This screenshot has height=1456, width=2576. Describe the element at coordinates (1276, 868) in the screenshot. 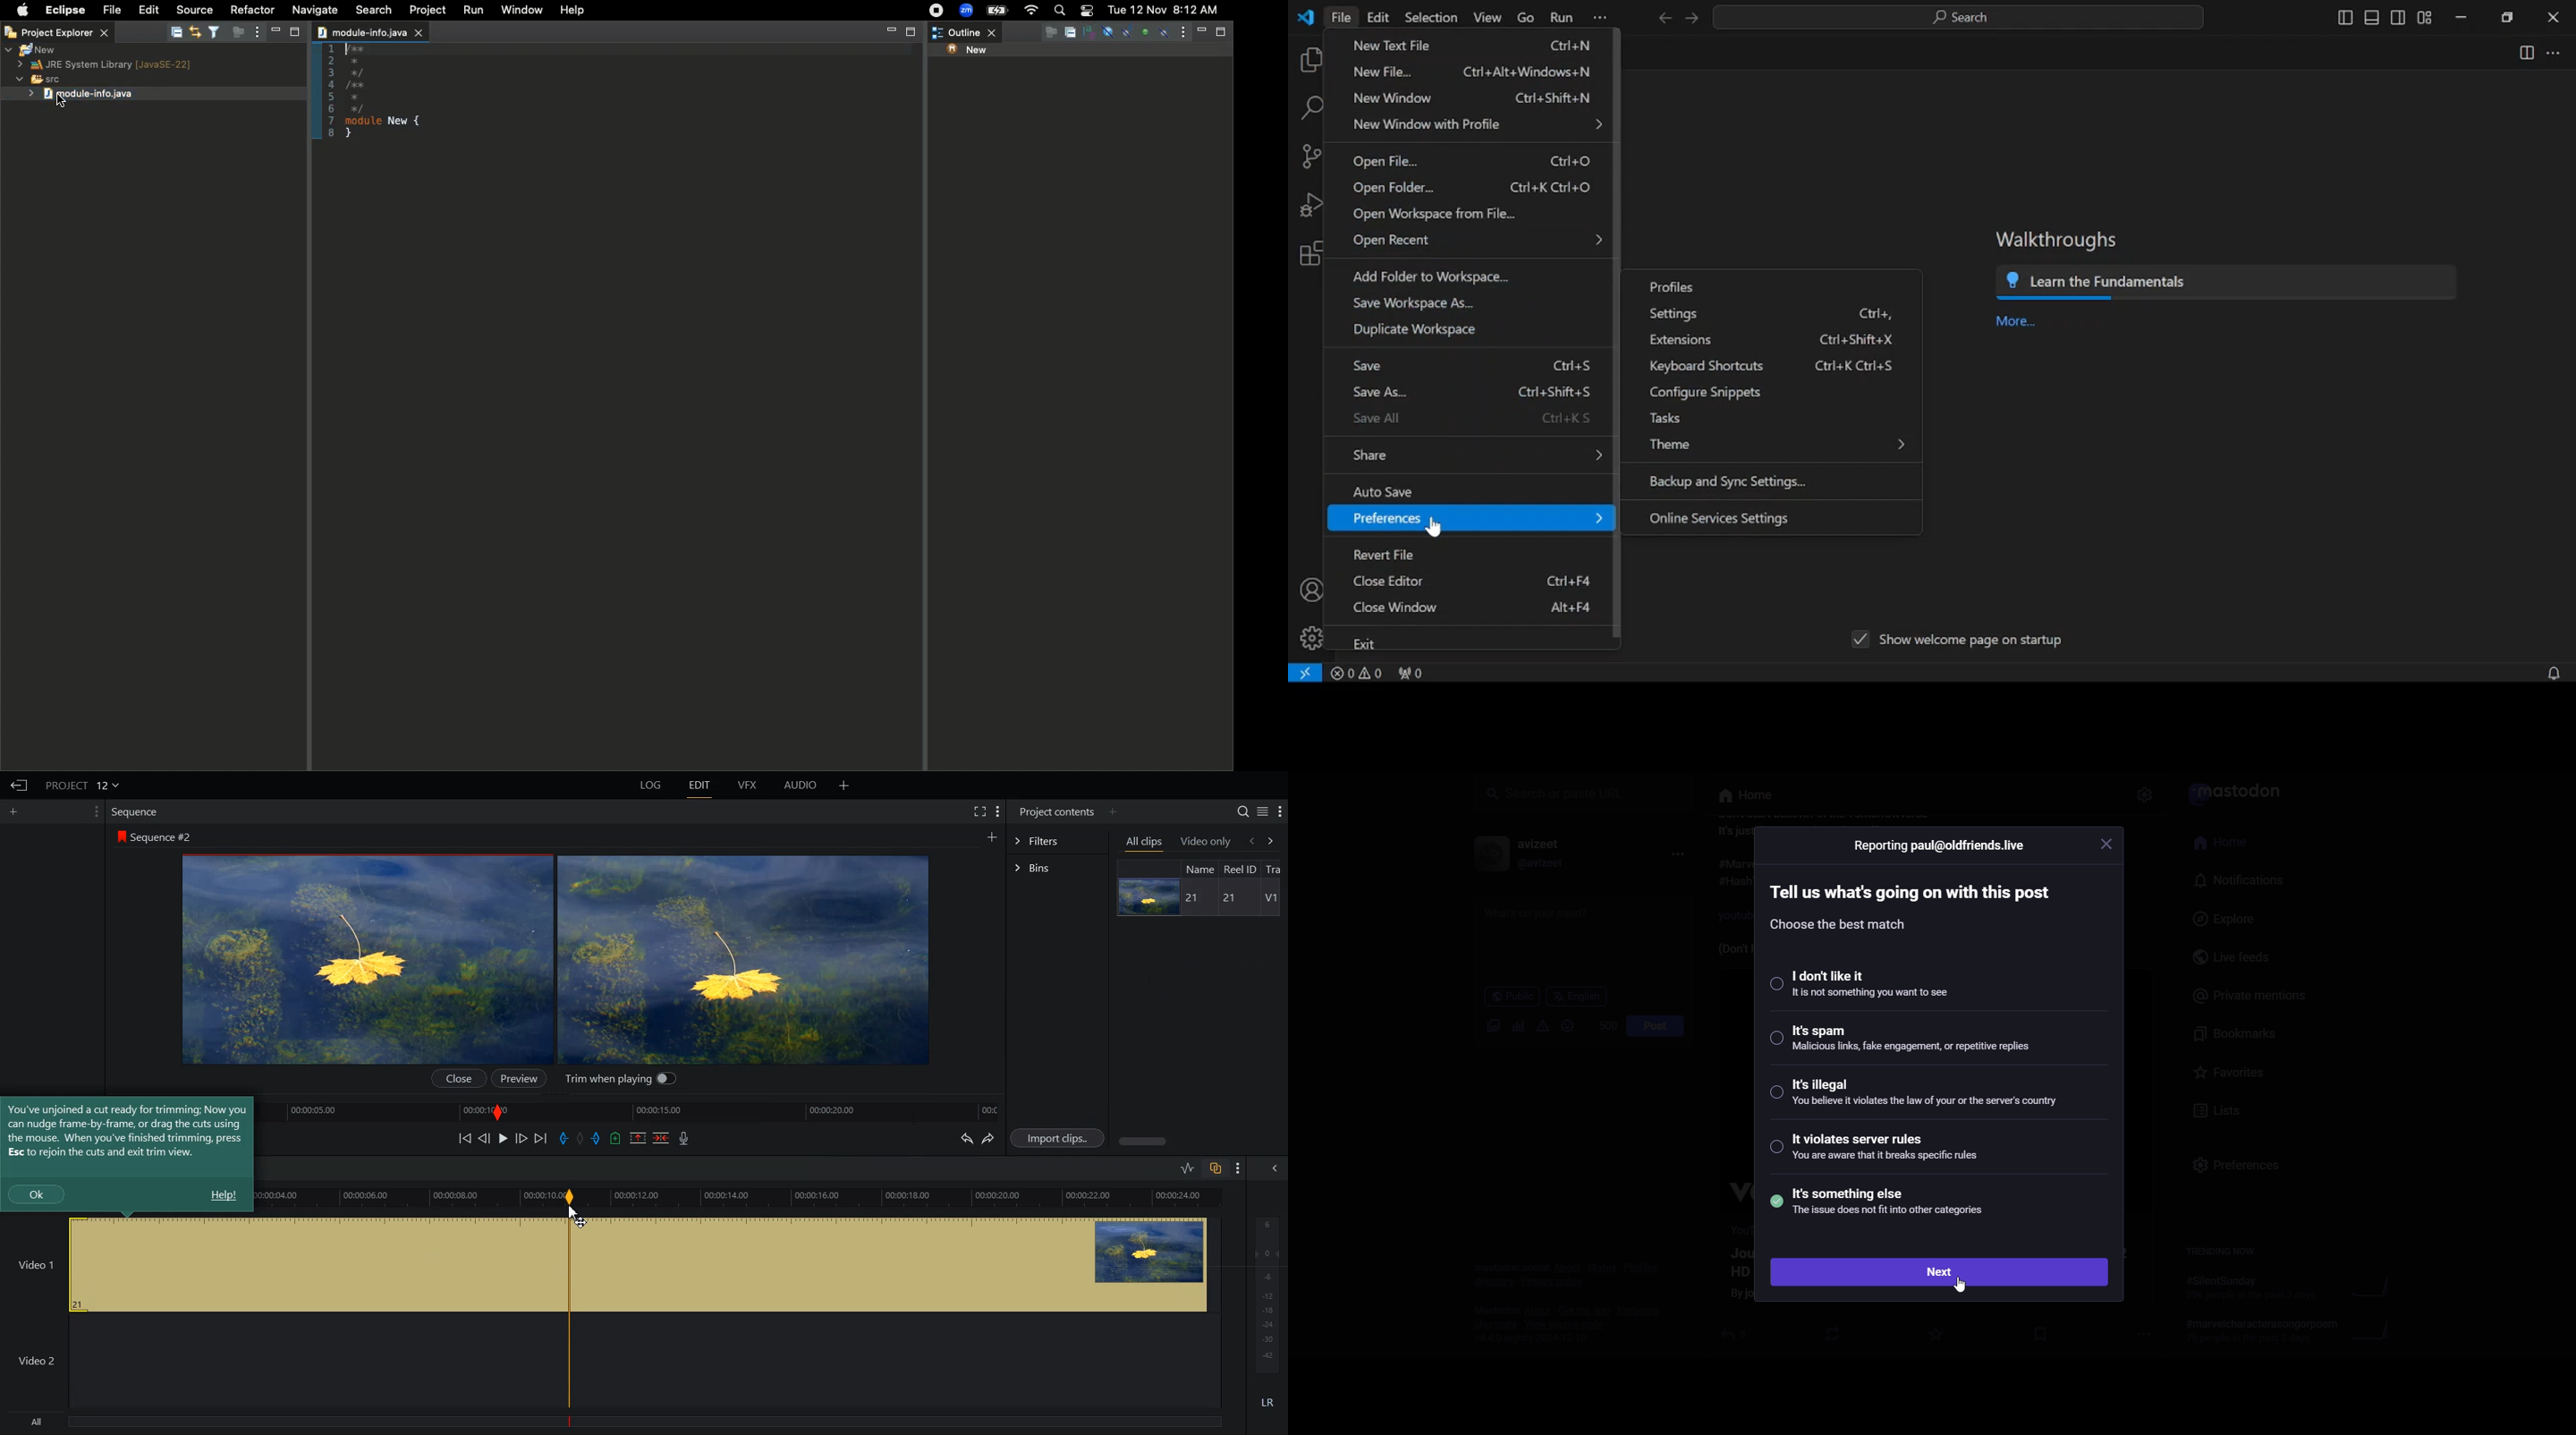

I see `Tra` at that location.